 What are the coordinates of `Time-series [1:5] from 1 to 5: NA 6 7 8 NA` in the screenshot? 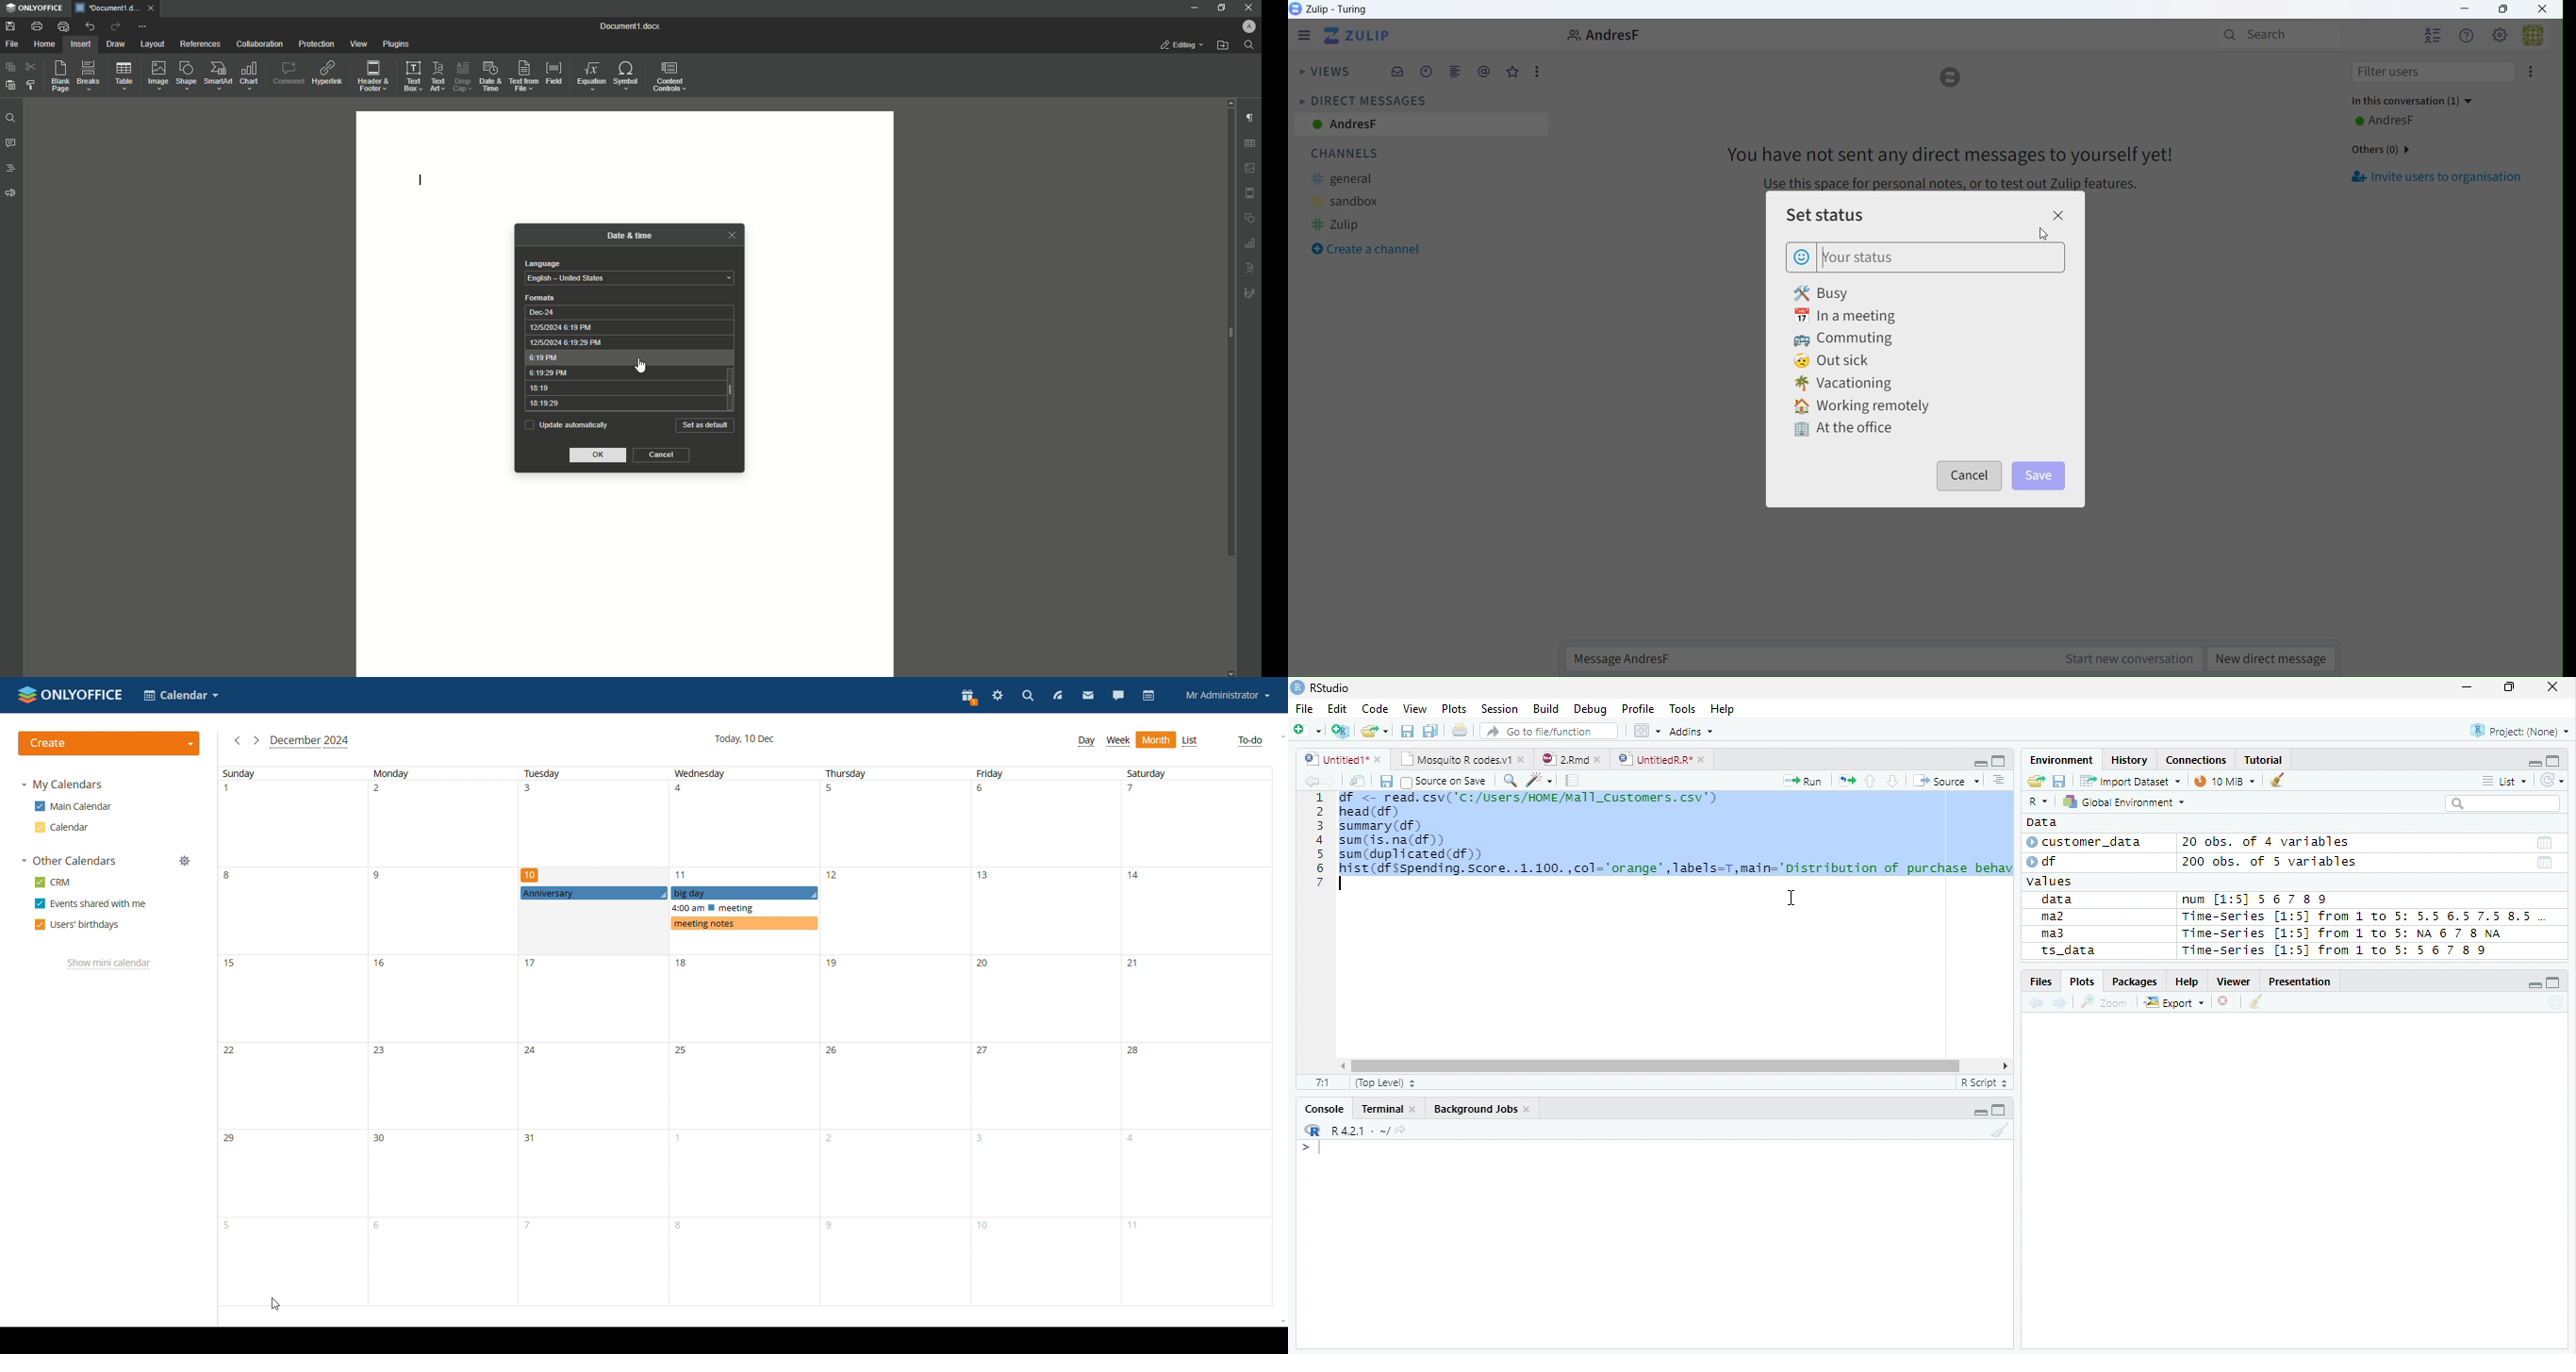 It's located at (2350, 934).